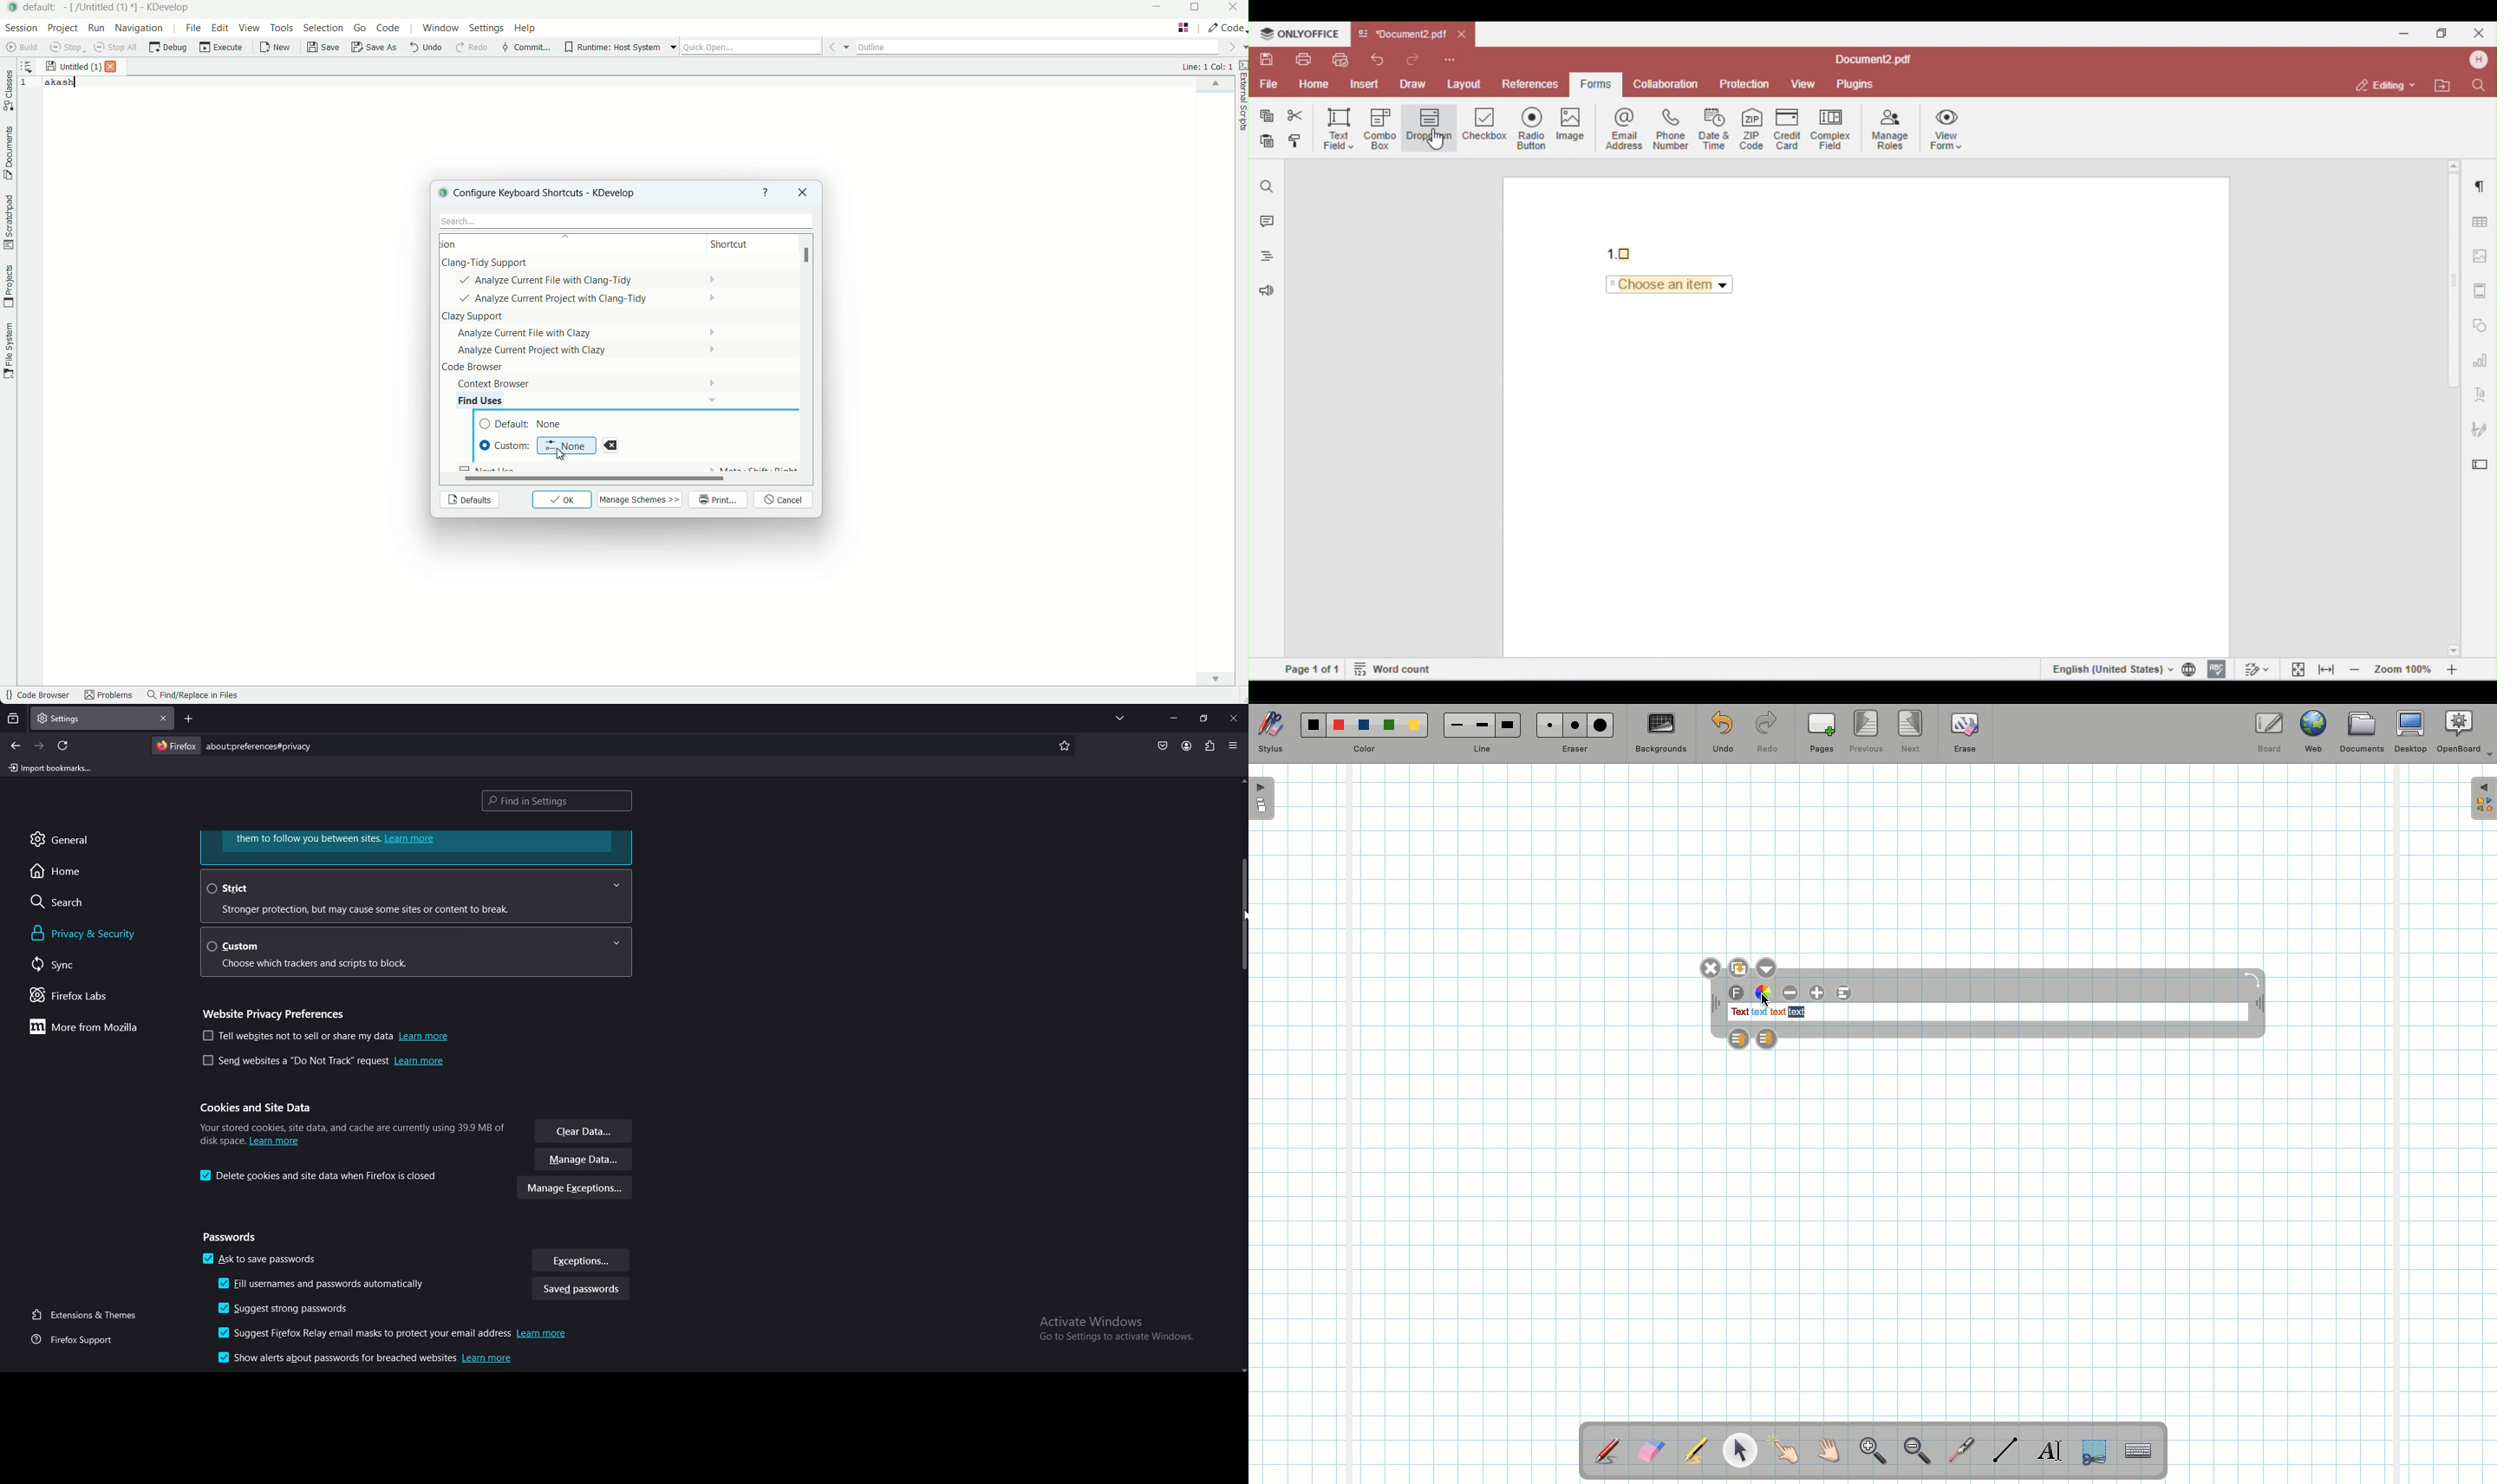  I want to click on projects, so click(8, 287).